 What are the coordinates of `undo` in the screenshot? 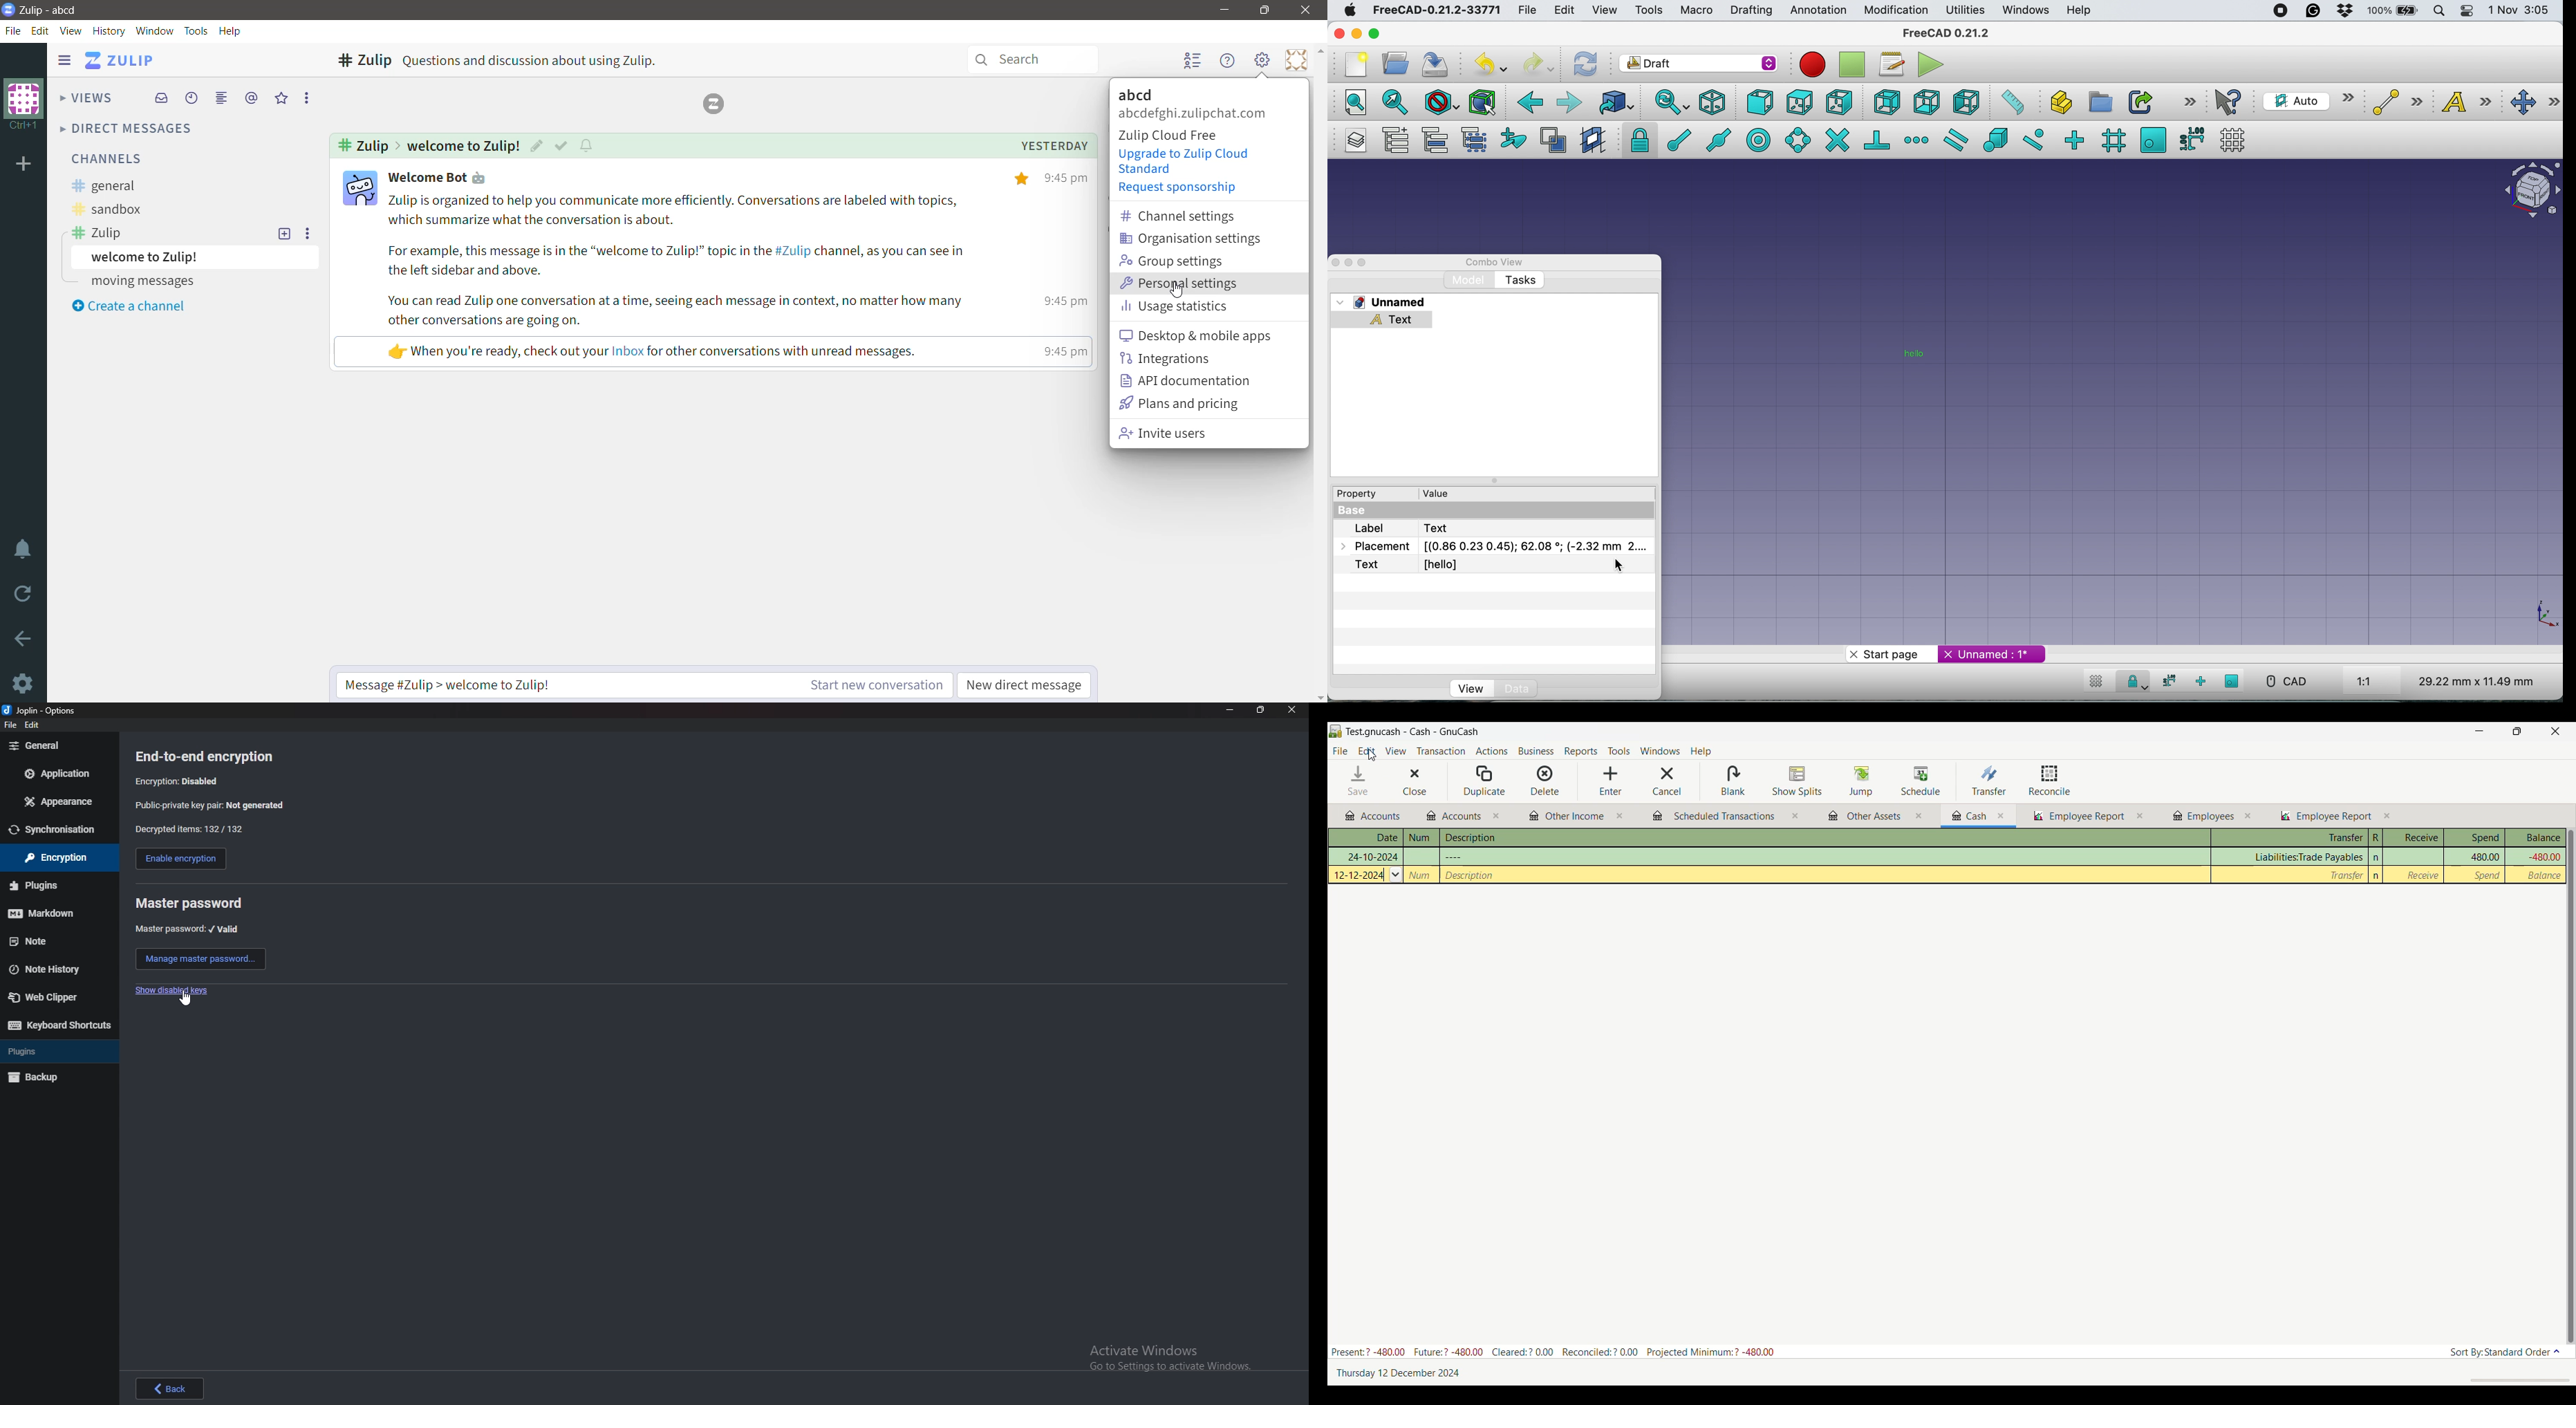 It's located at (1494, 62).